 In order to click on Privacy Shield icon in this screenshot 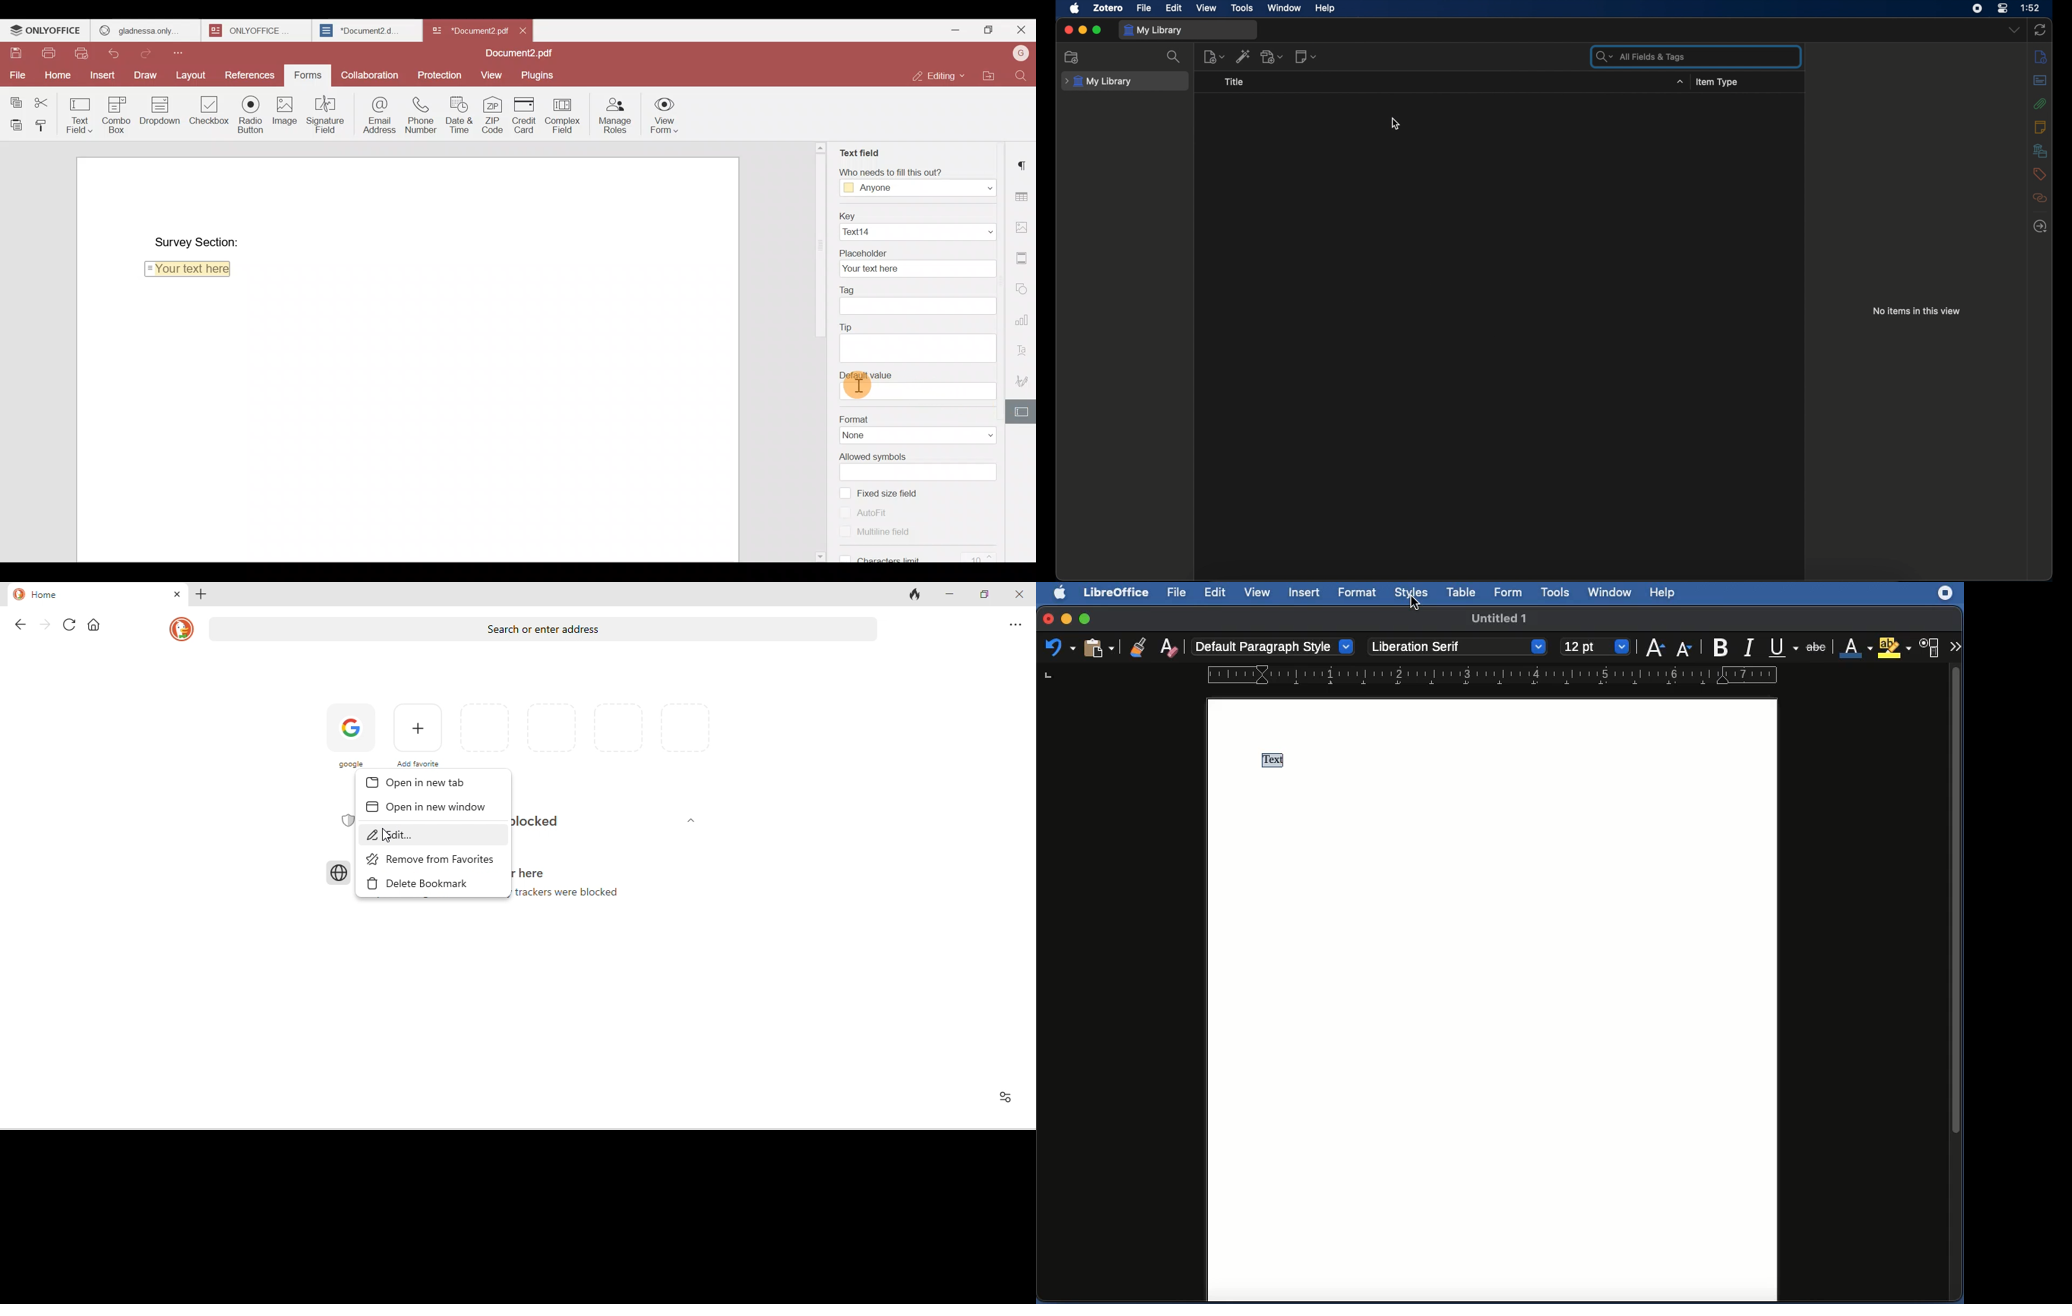, I will do `click(346, 822)`.